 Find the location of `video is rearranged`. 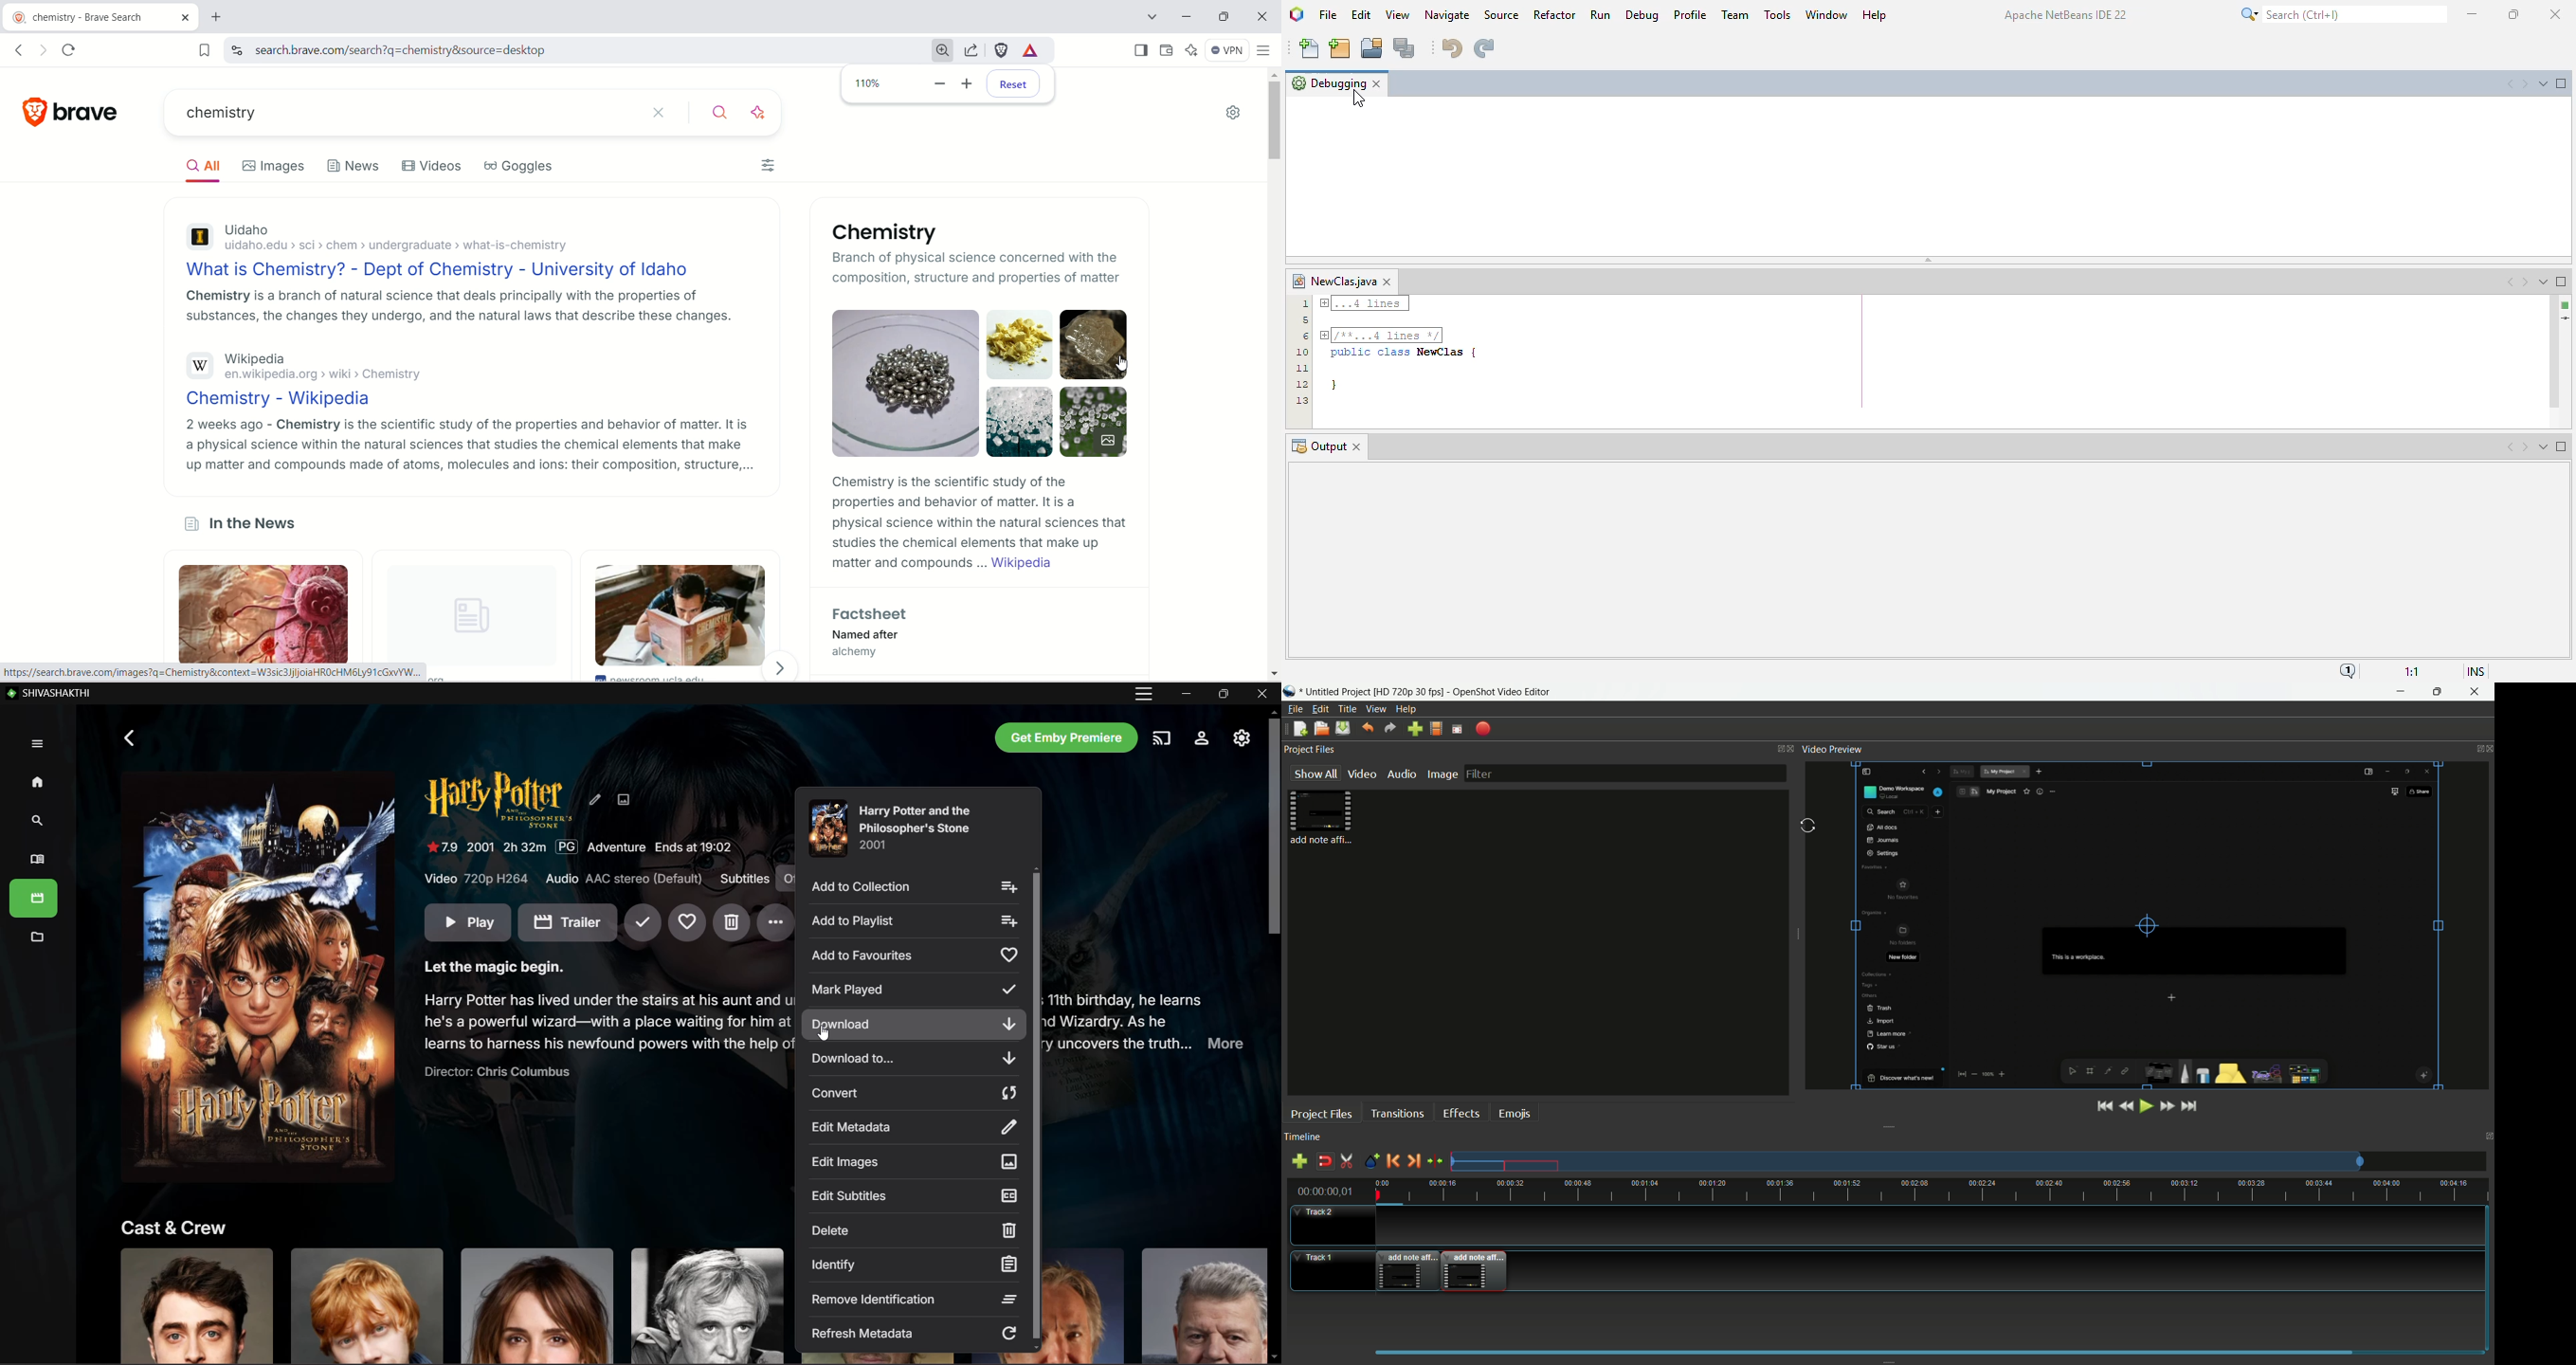

video is rearranged is located at coordinates (1480, 1270).